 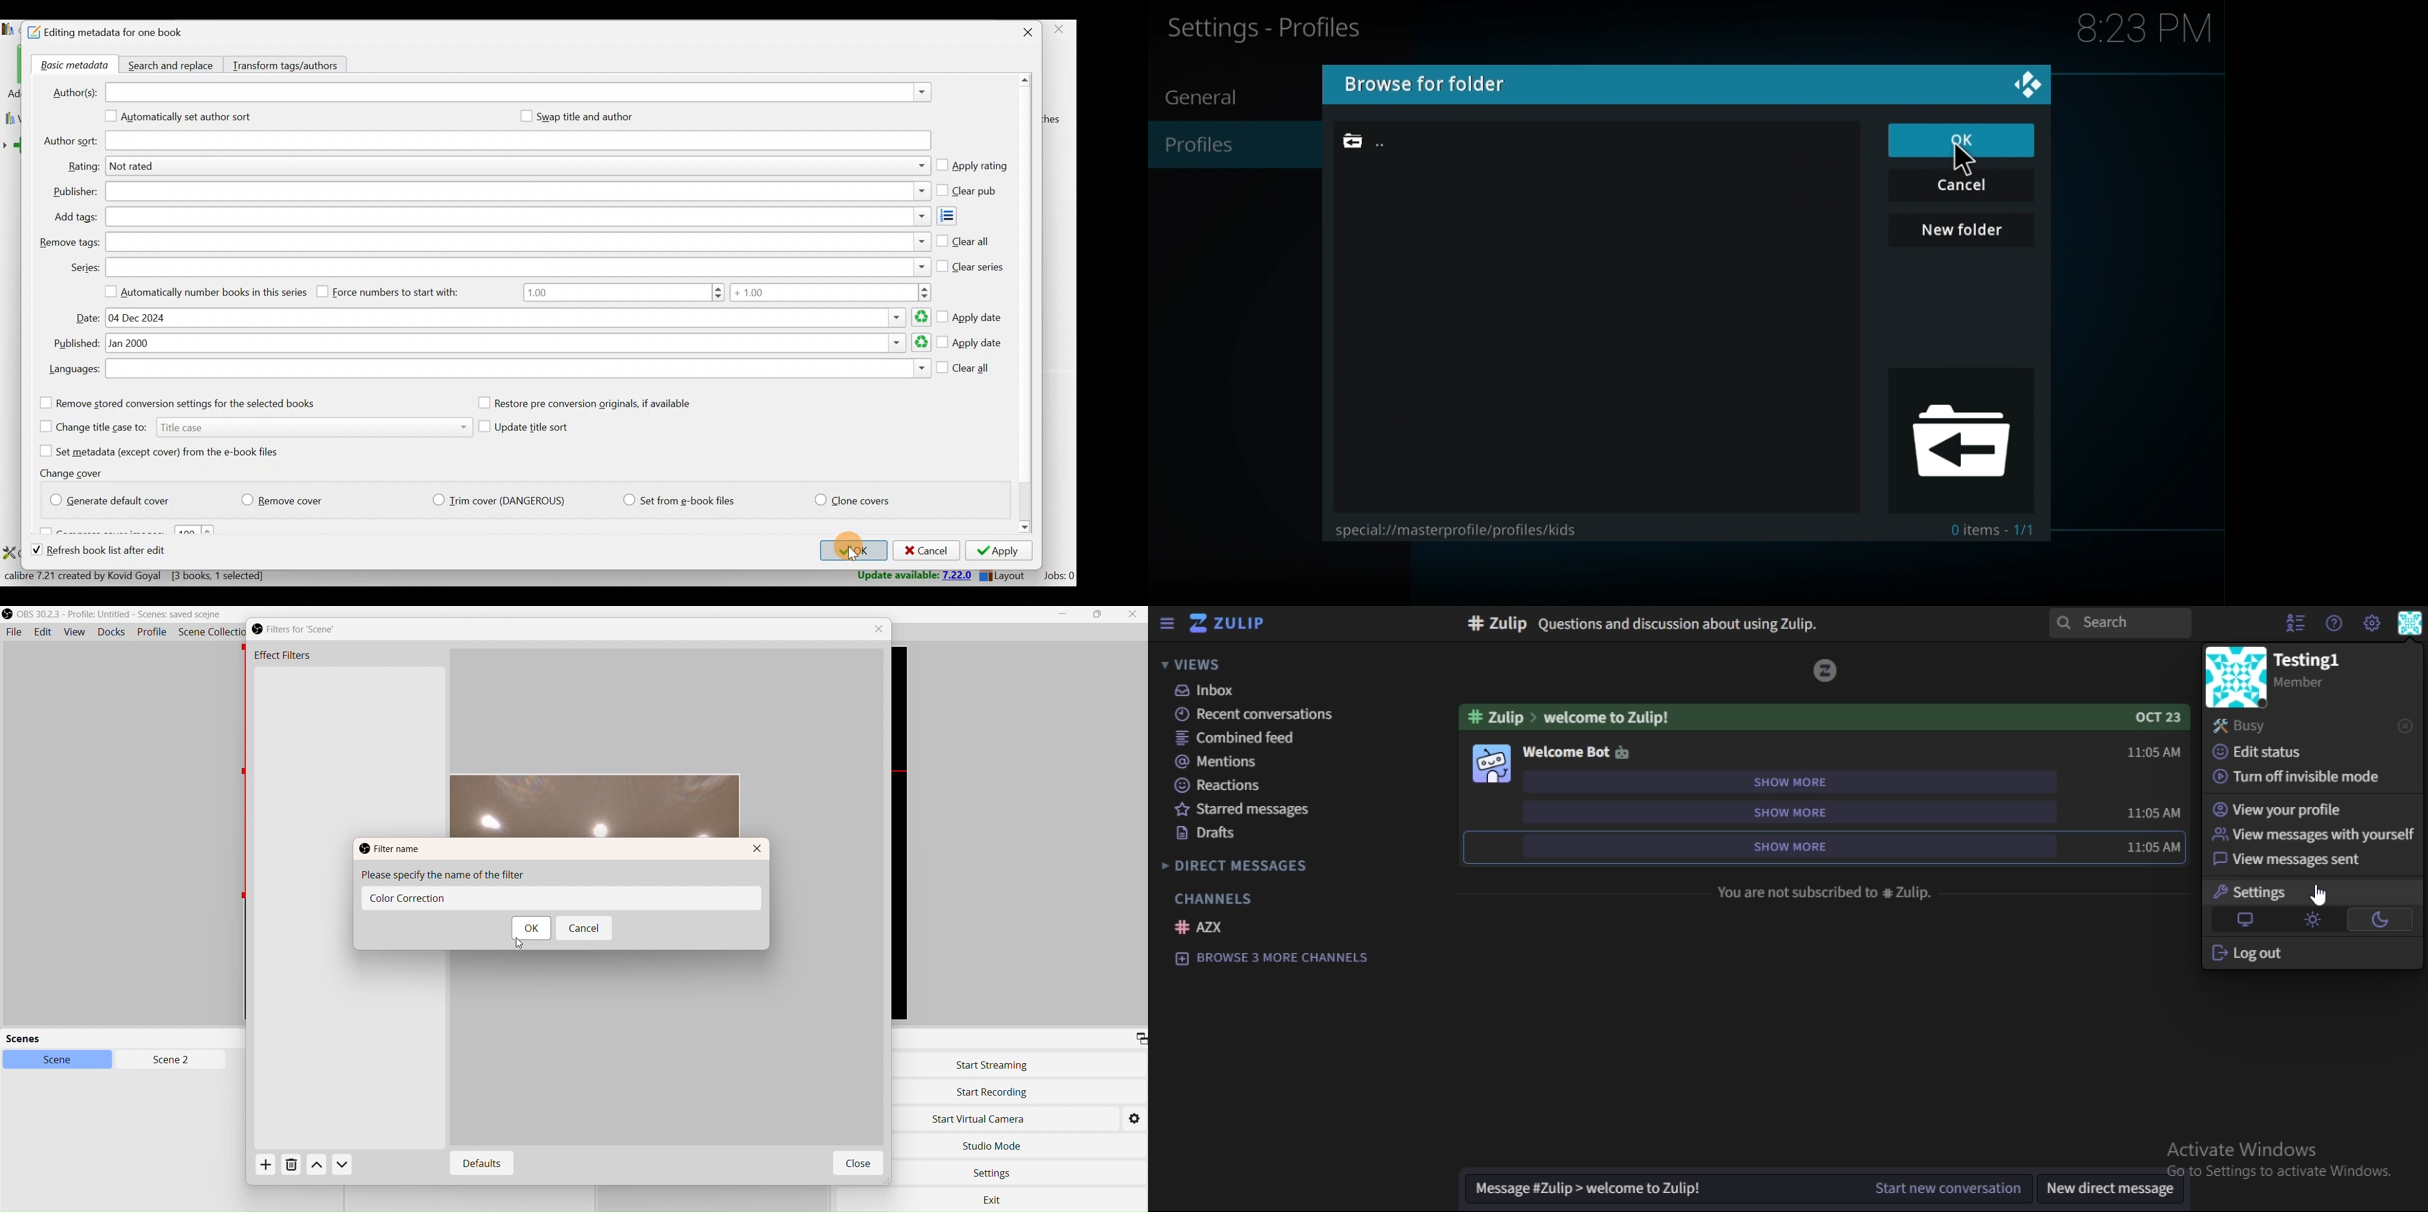 What do you see at coordinates (857, 1165) in the screenshot?
I see `Close` at bounding box center [857, 1165].